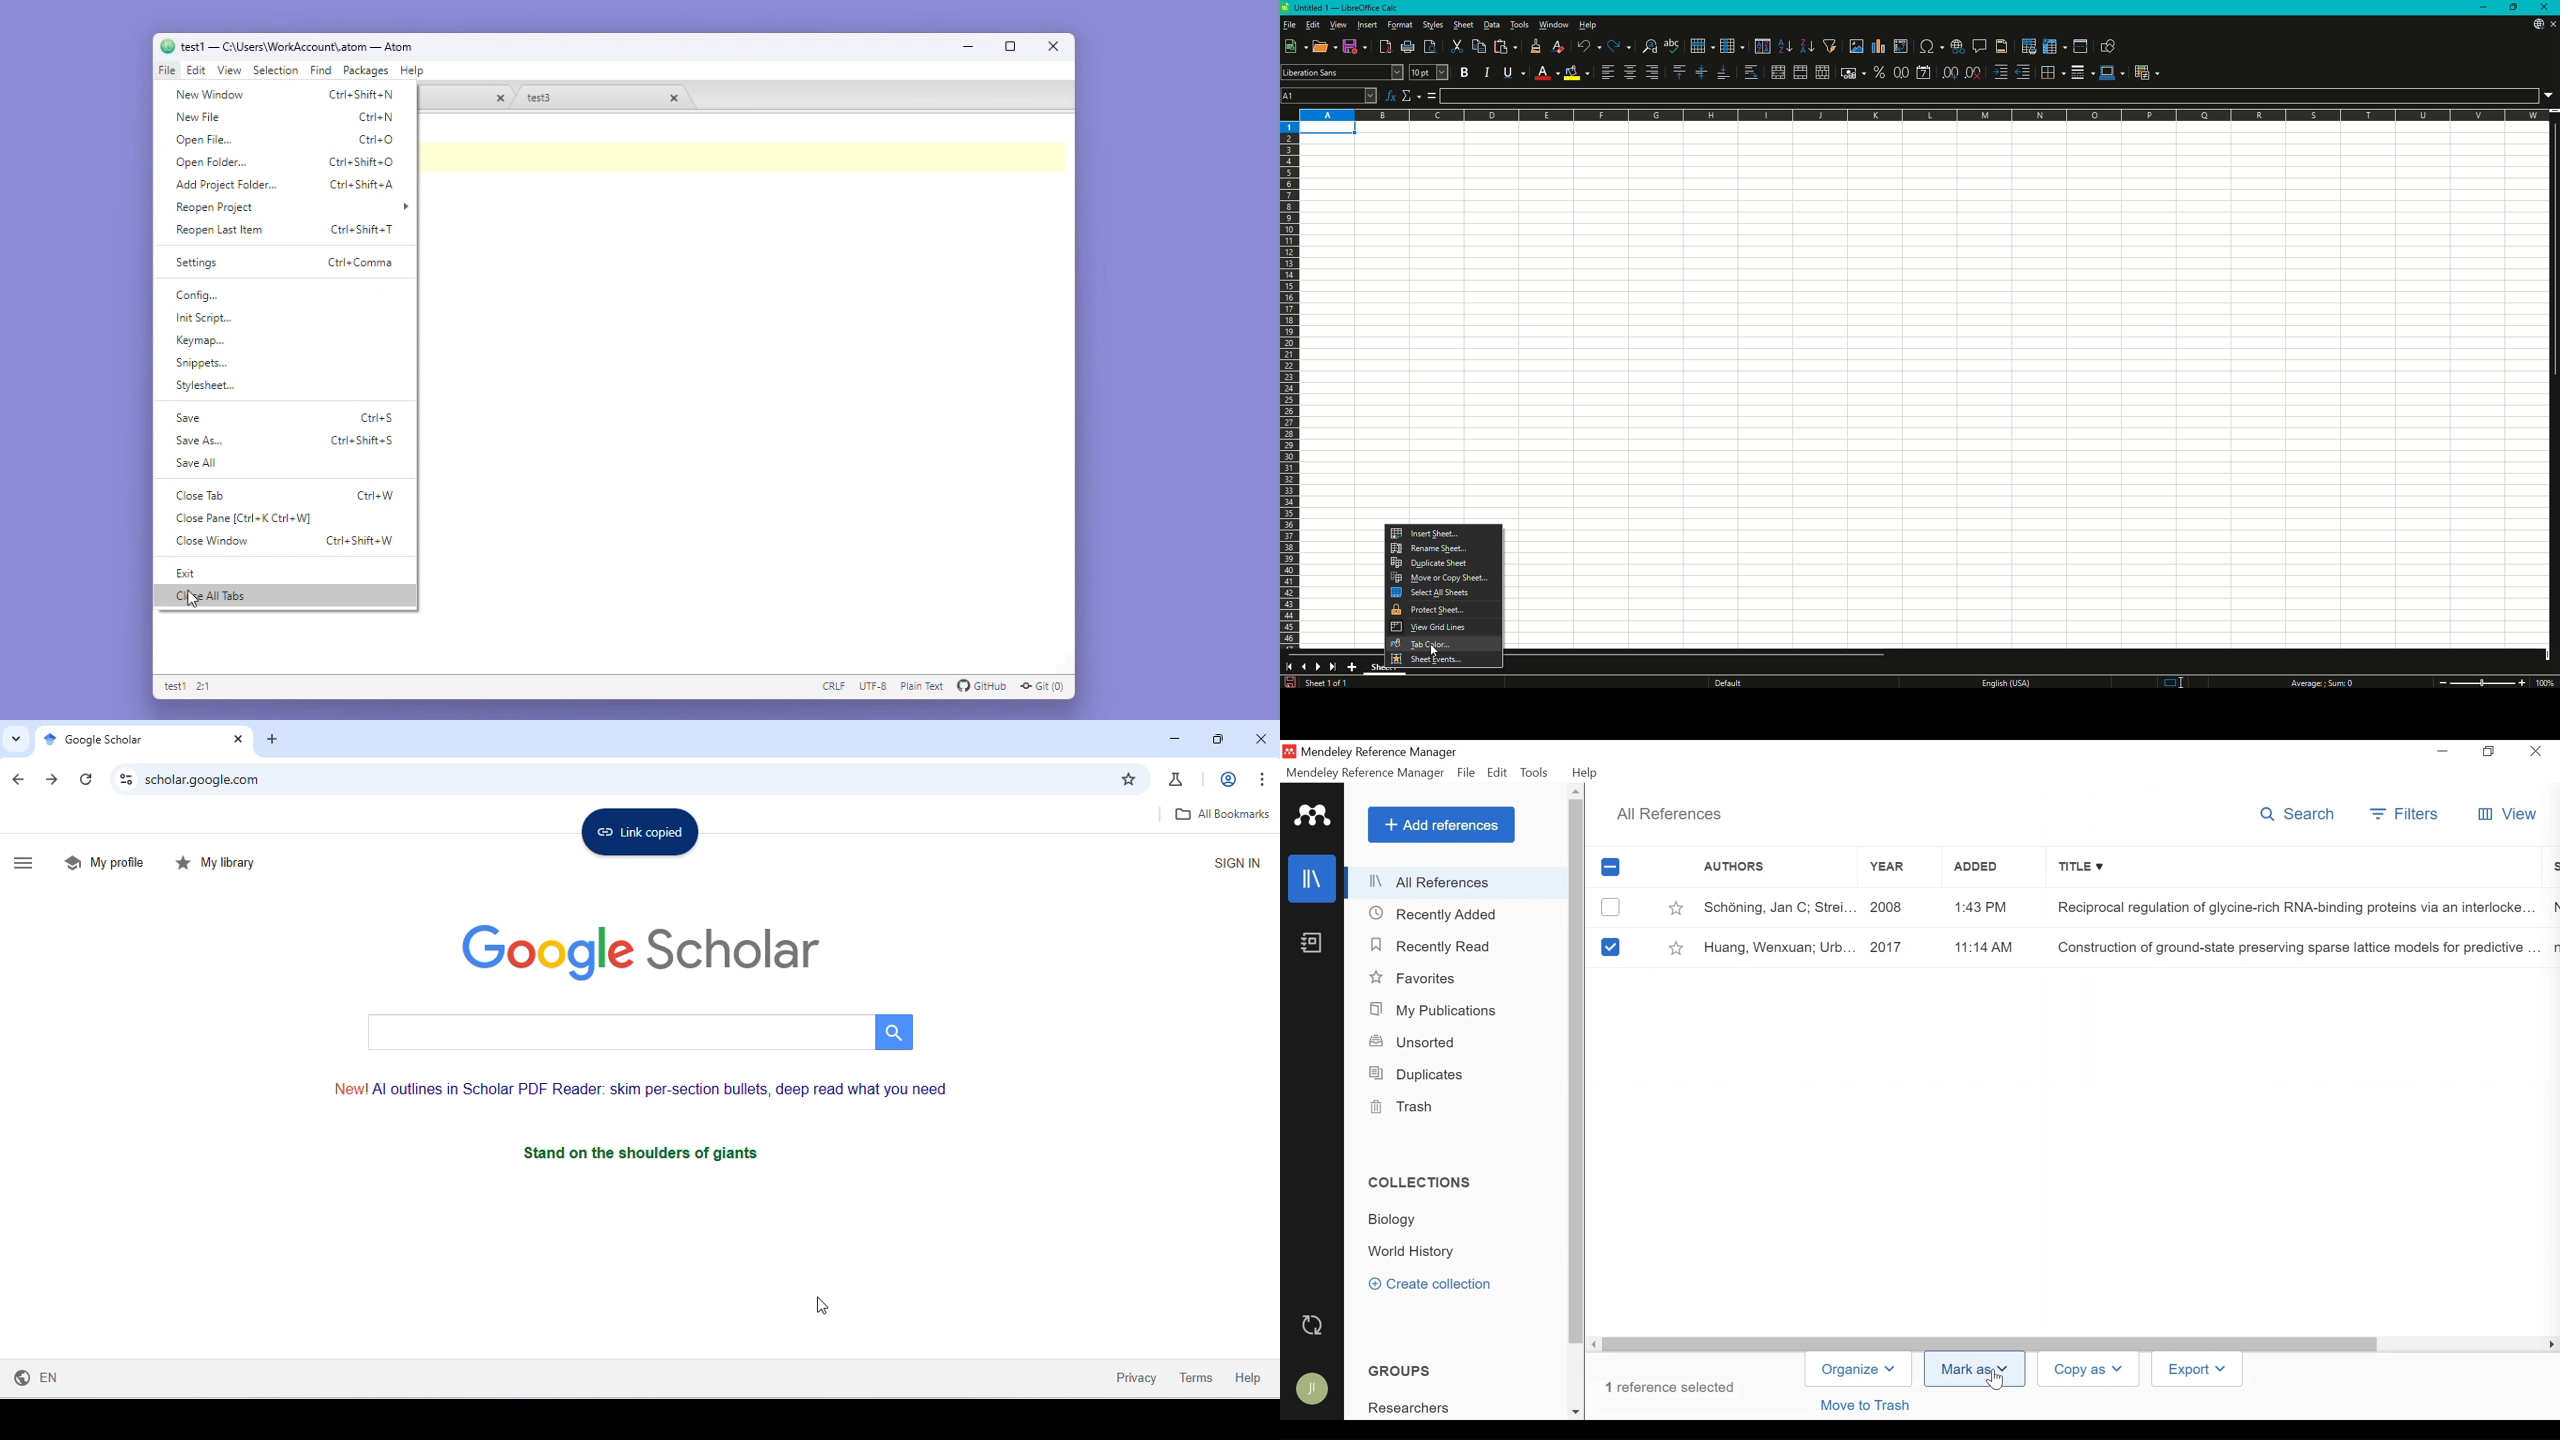  Describe the element at coordinates (1310, 1387) in the screenshot. I see `Avatar` at that location.